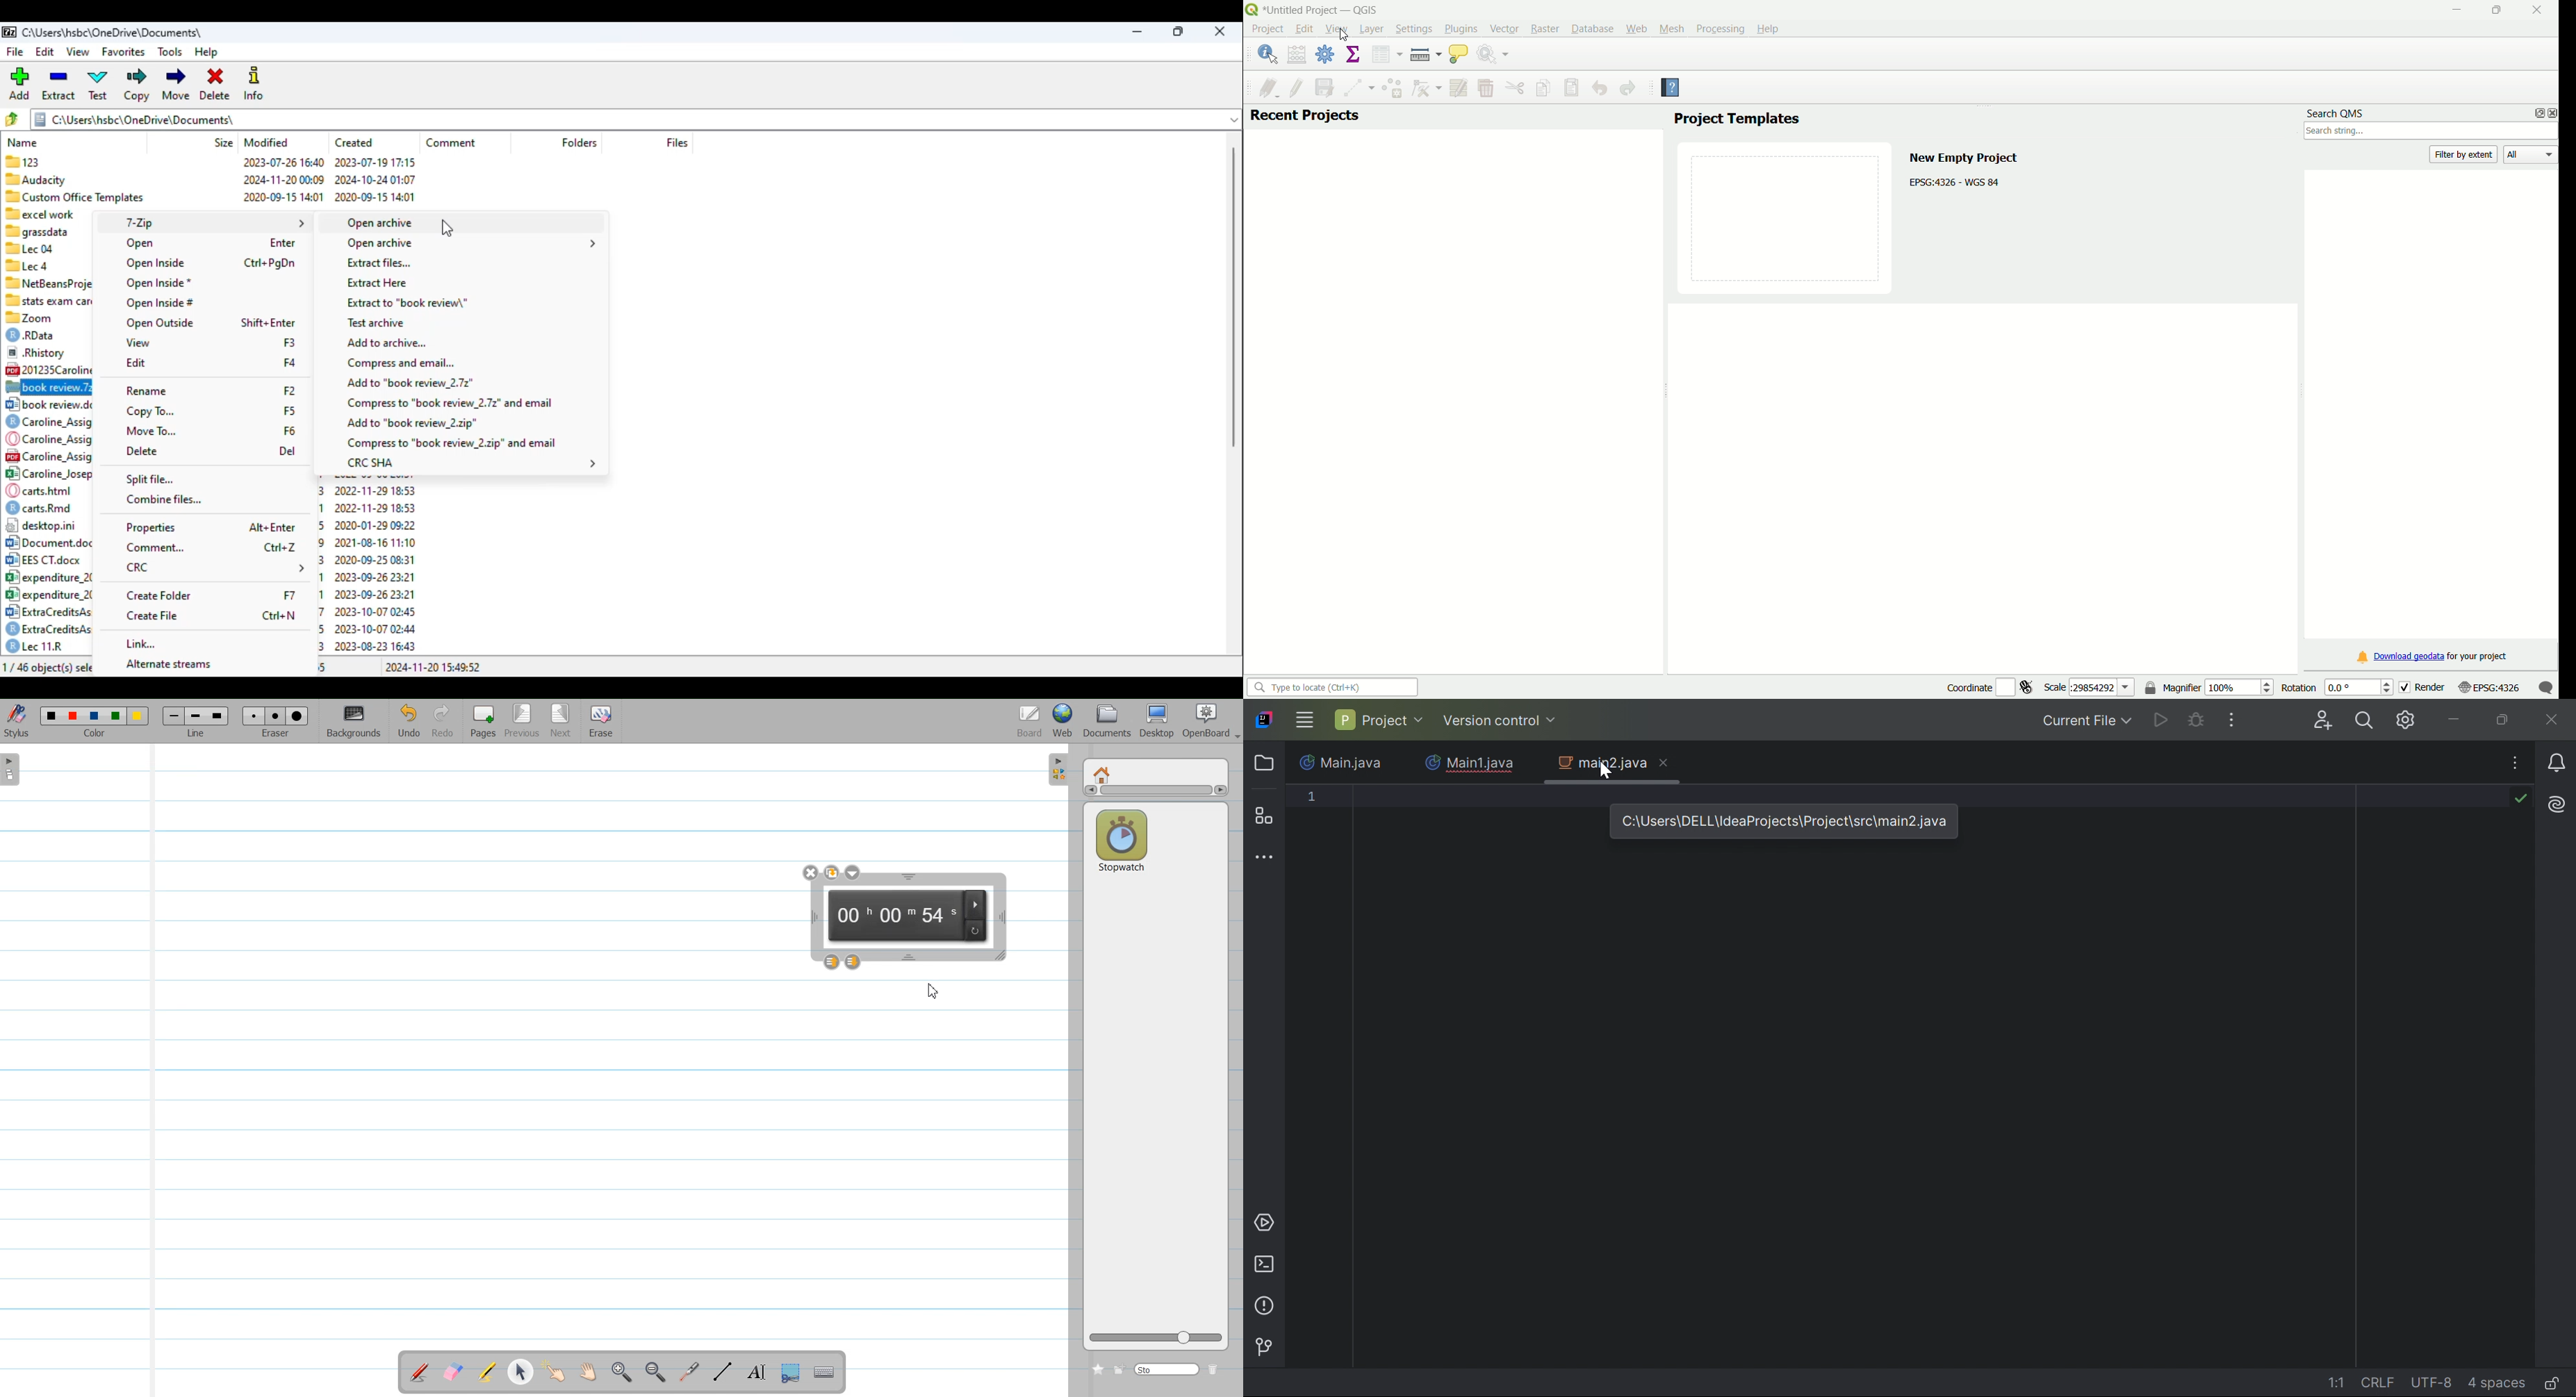 This screenshot has height=1400, width=2576. What do you see at coordinates (289, 392) in the screenshot?
I see `shortcut for rename` at bounding box center [289, 392].